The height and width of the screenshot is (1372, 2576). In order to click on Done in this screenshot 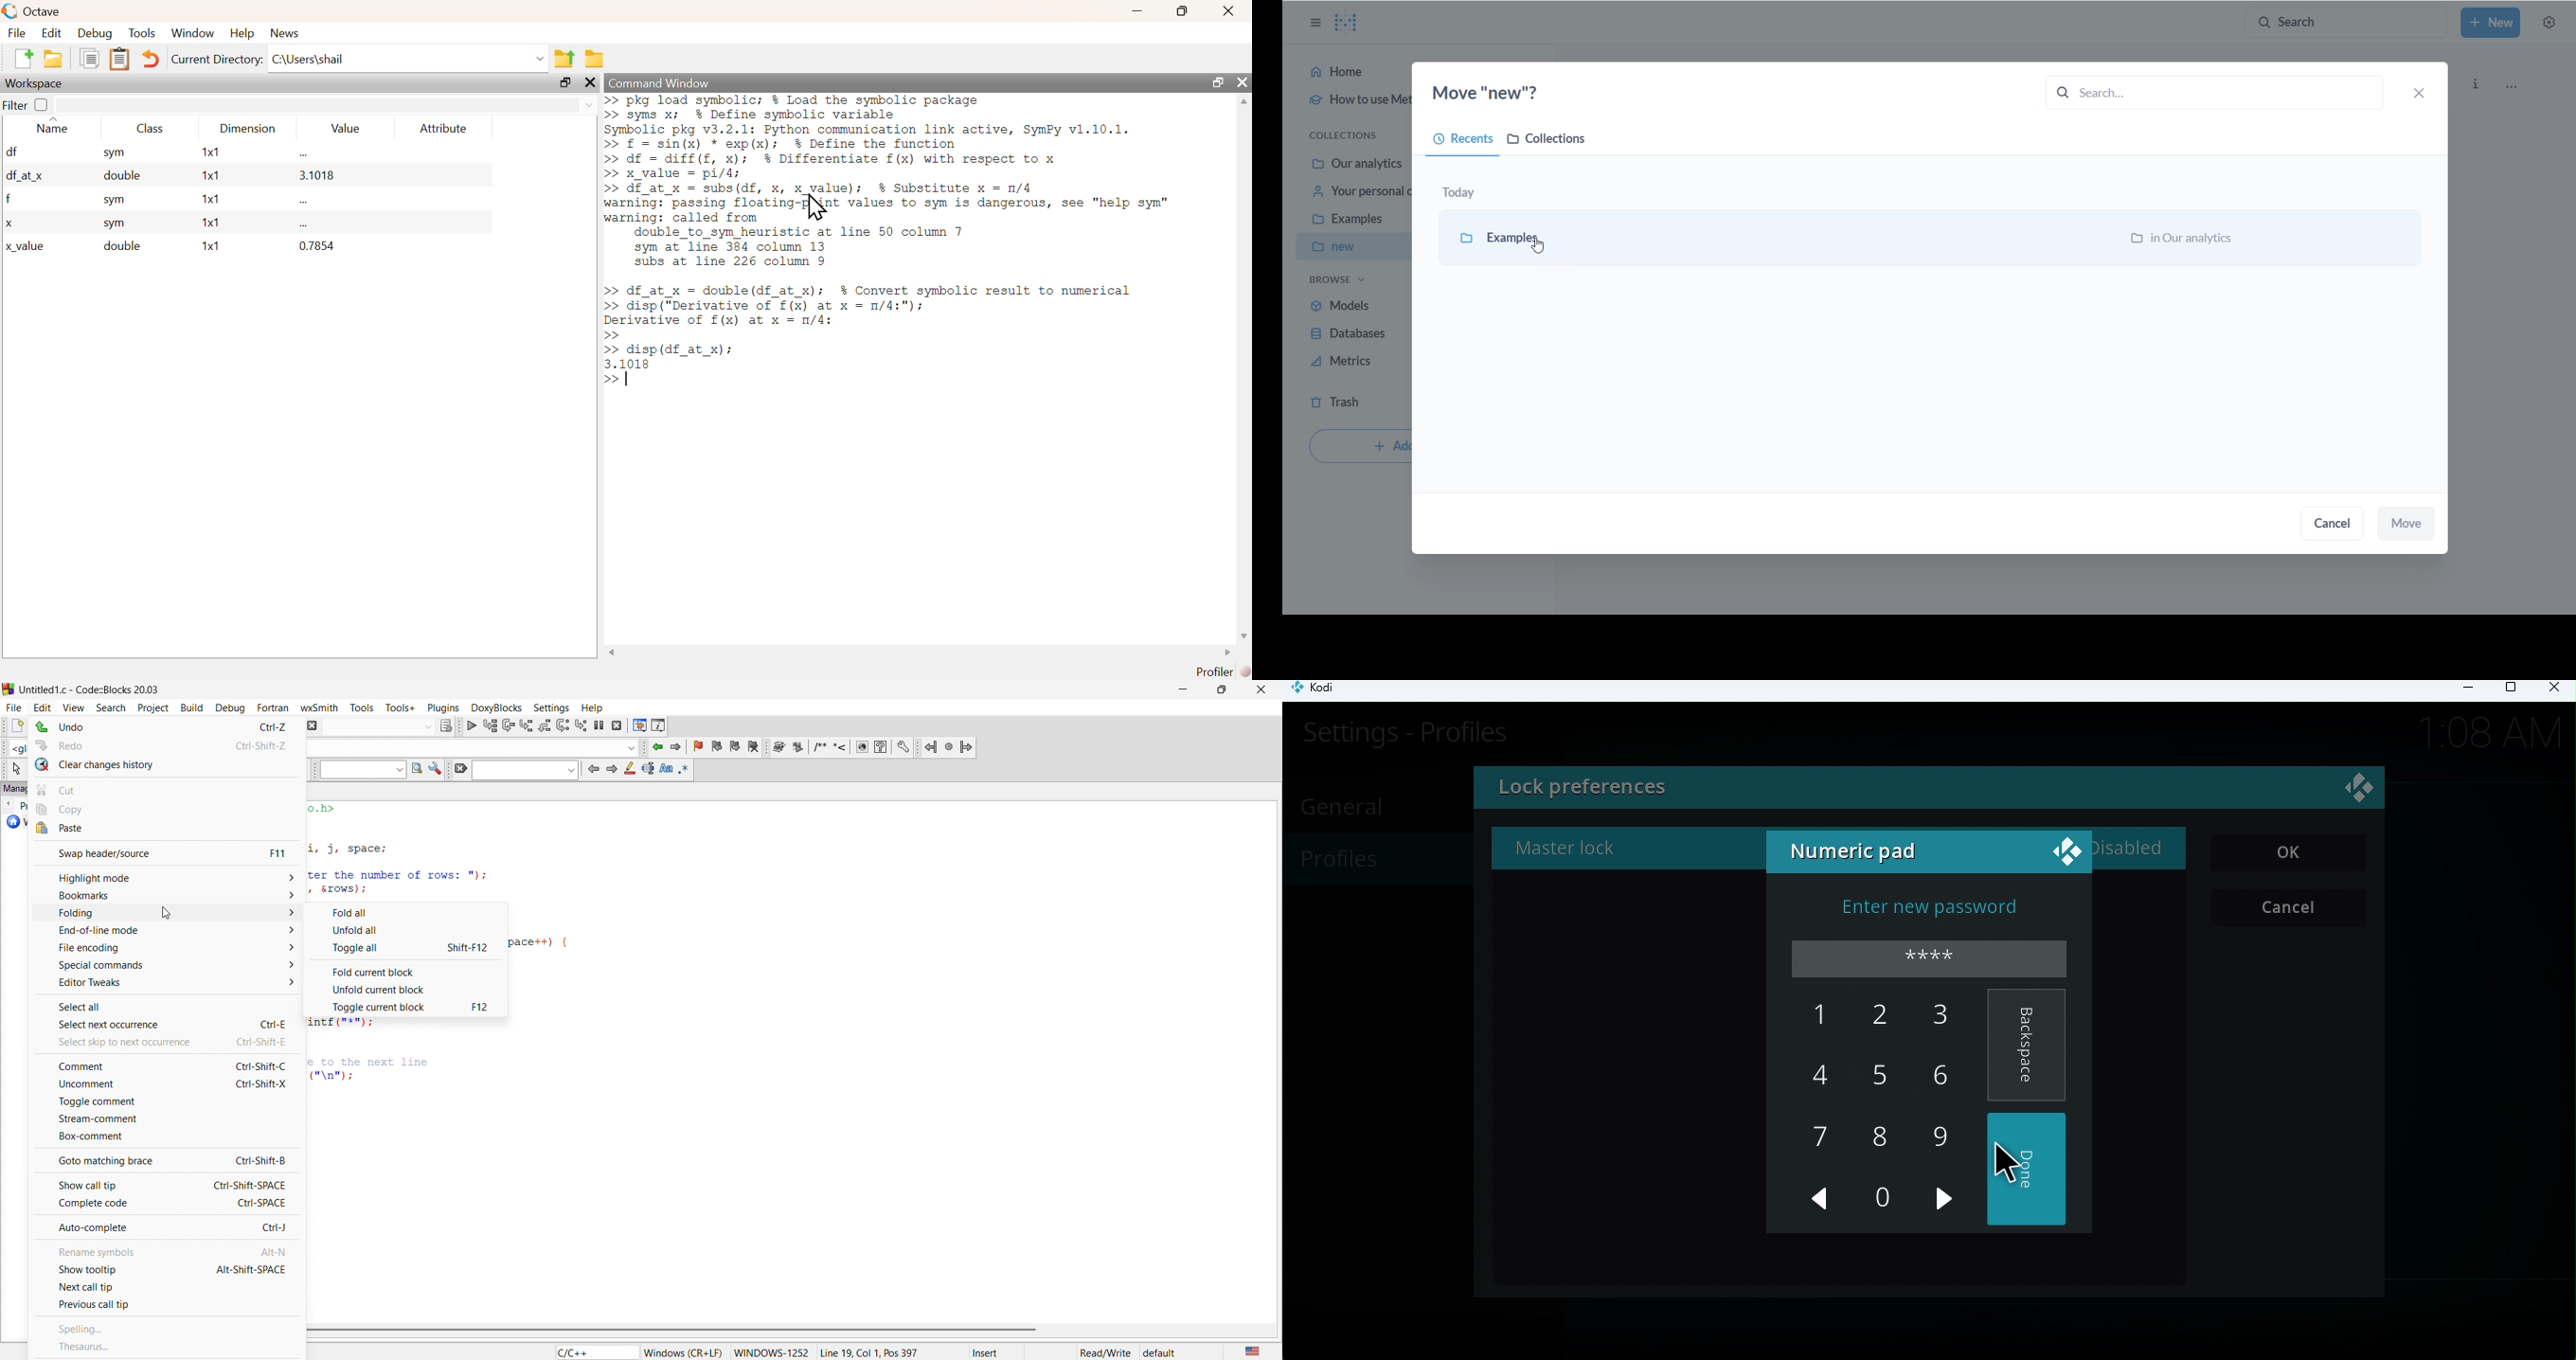, I will do `click(2030, 1169)`.